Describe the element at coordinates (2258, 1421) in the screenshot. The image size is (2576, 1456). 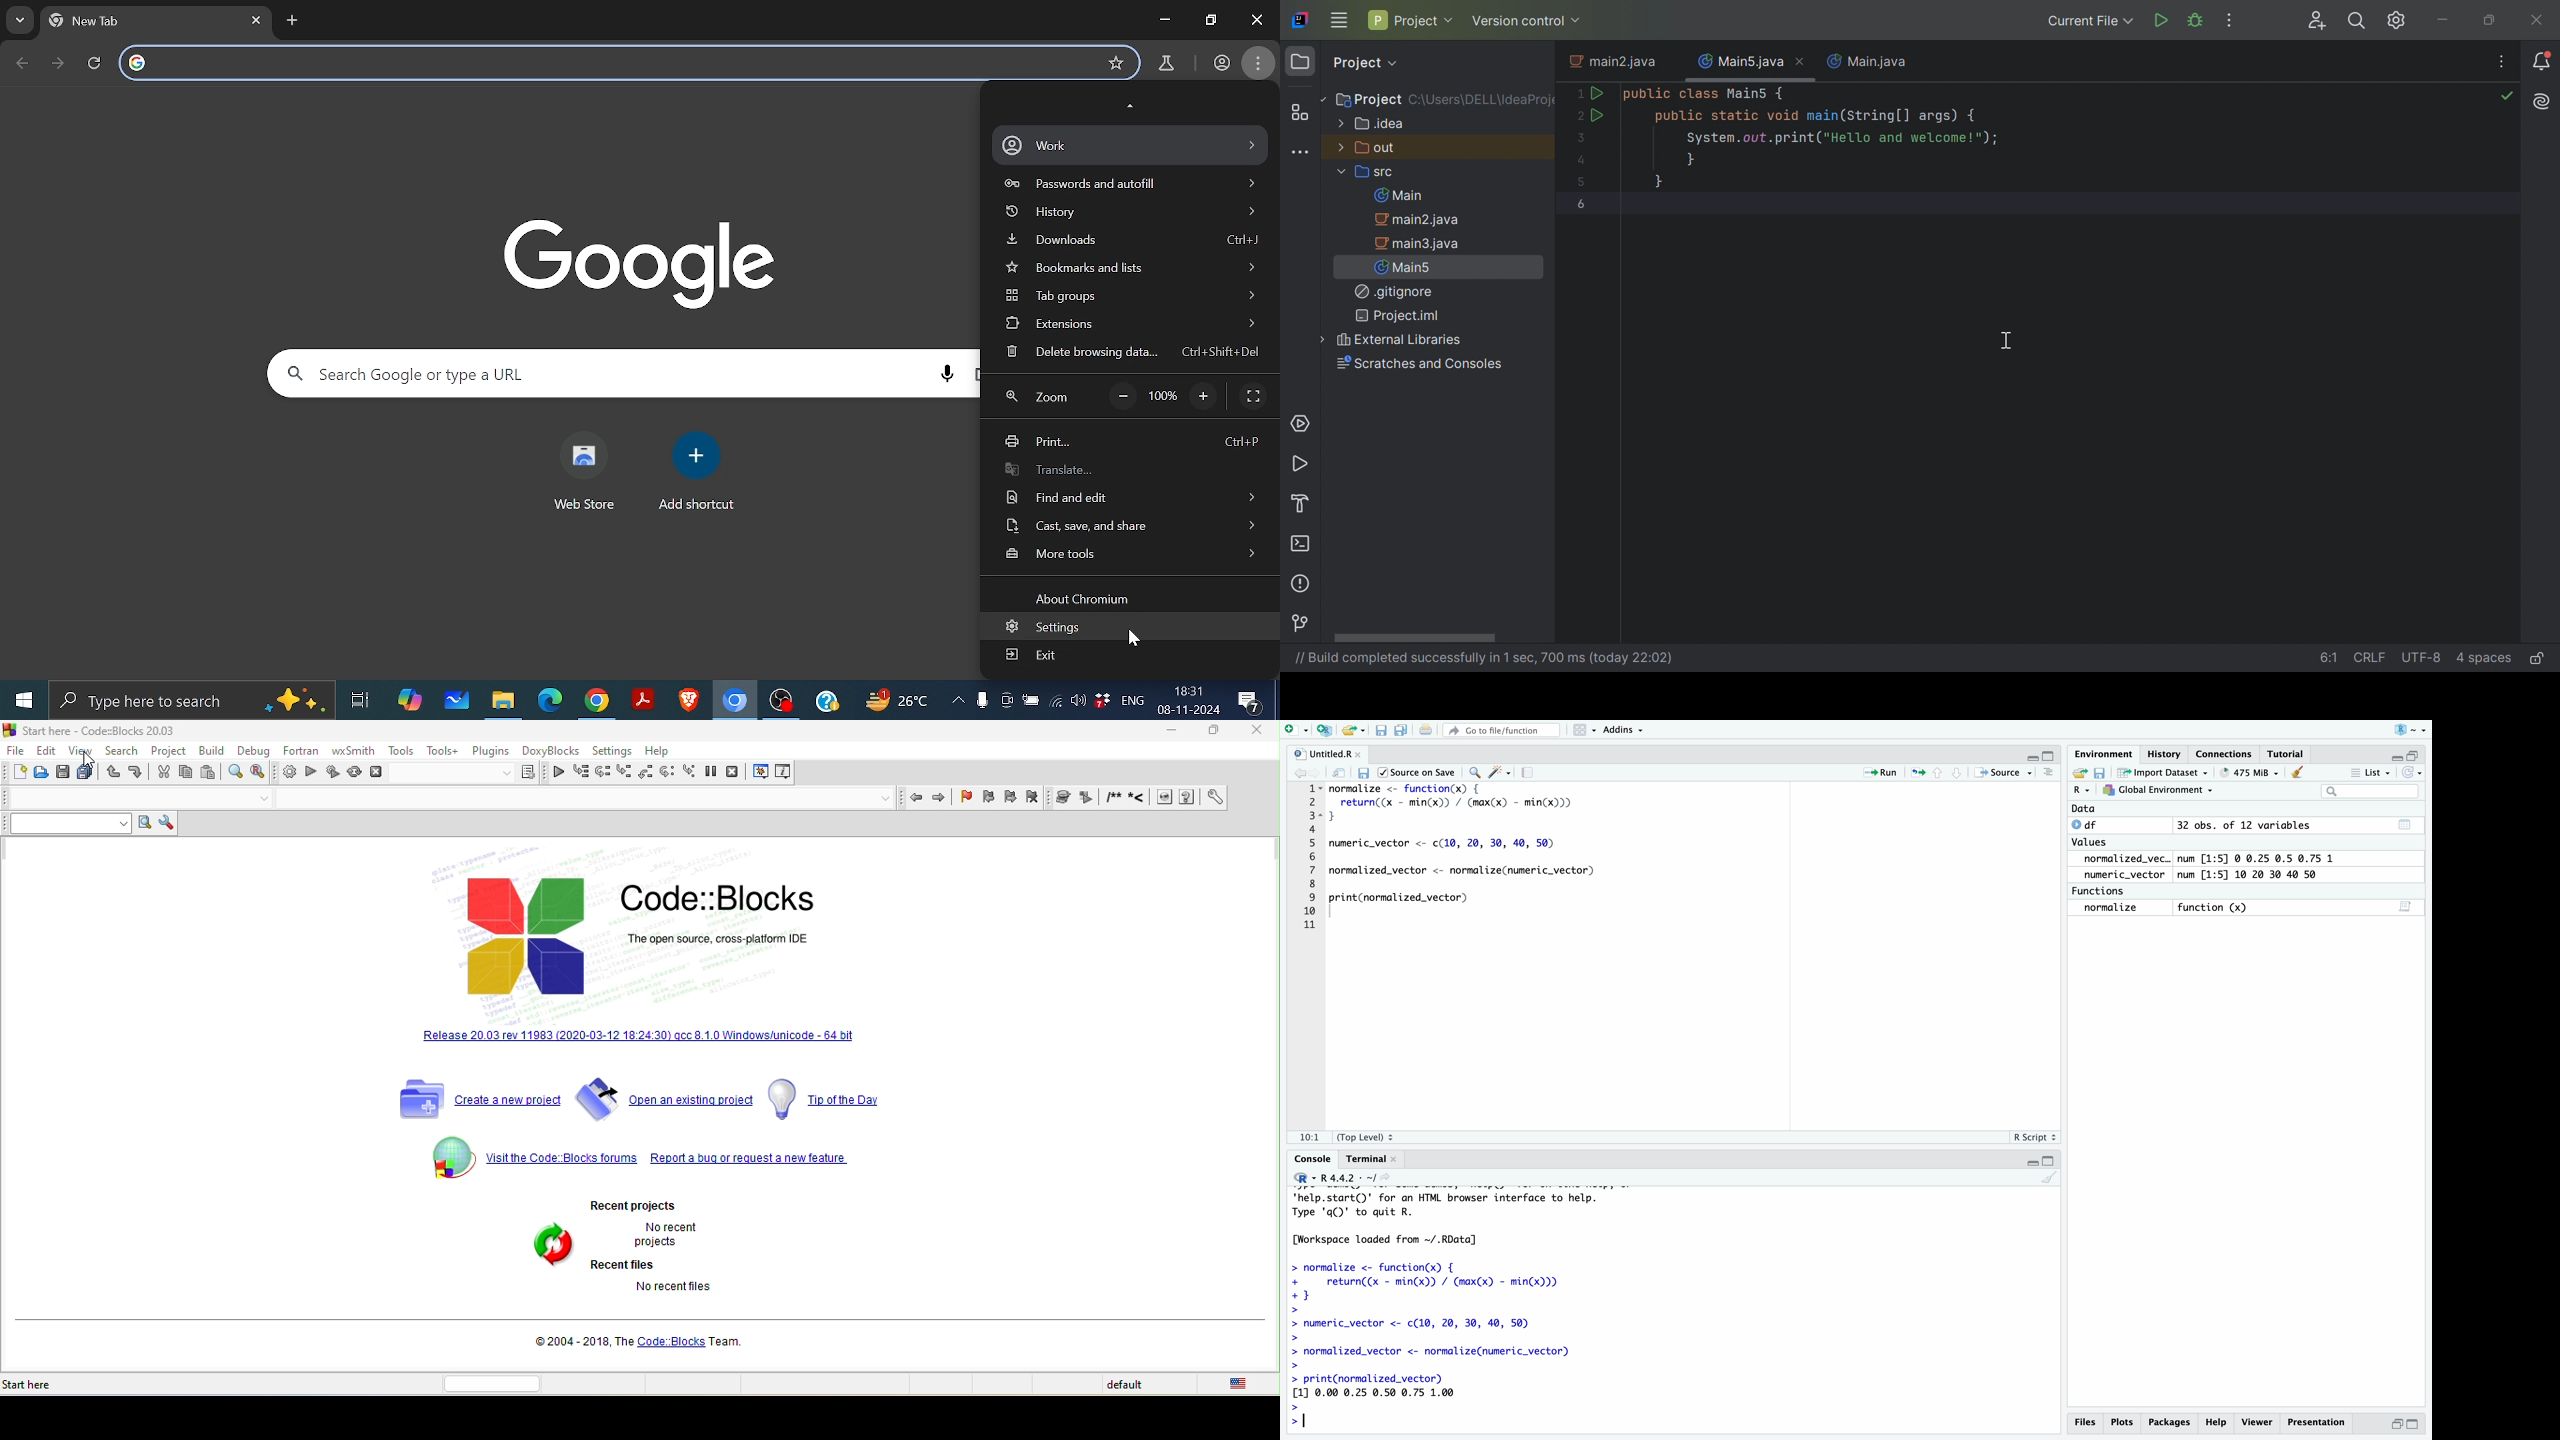
I see `Viewer` at that location.